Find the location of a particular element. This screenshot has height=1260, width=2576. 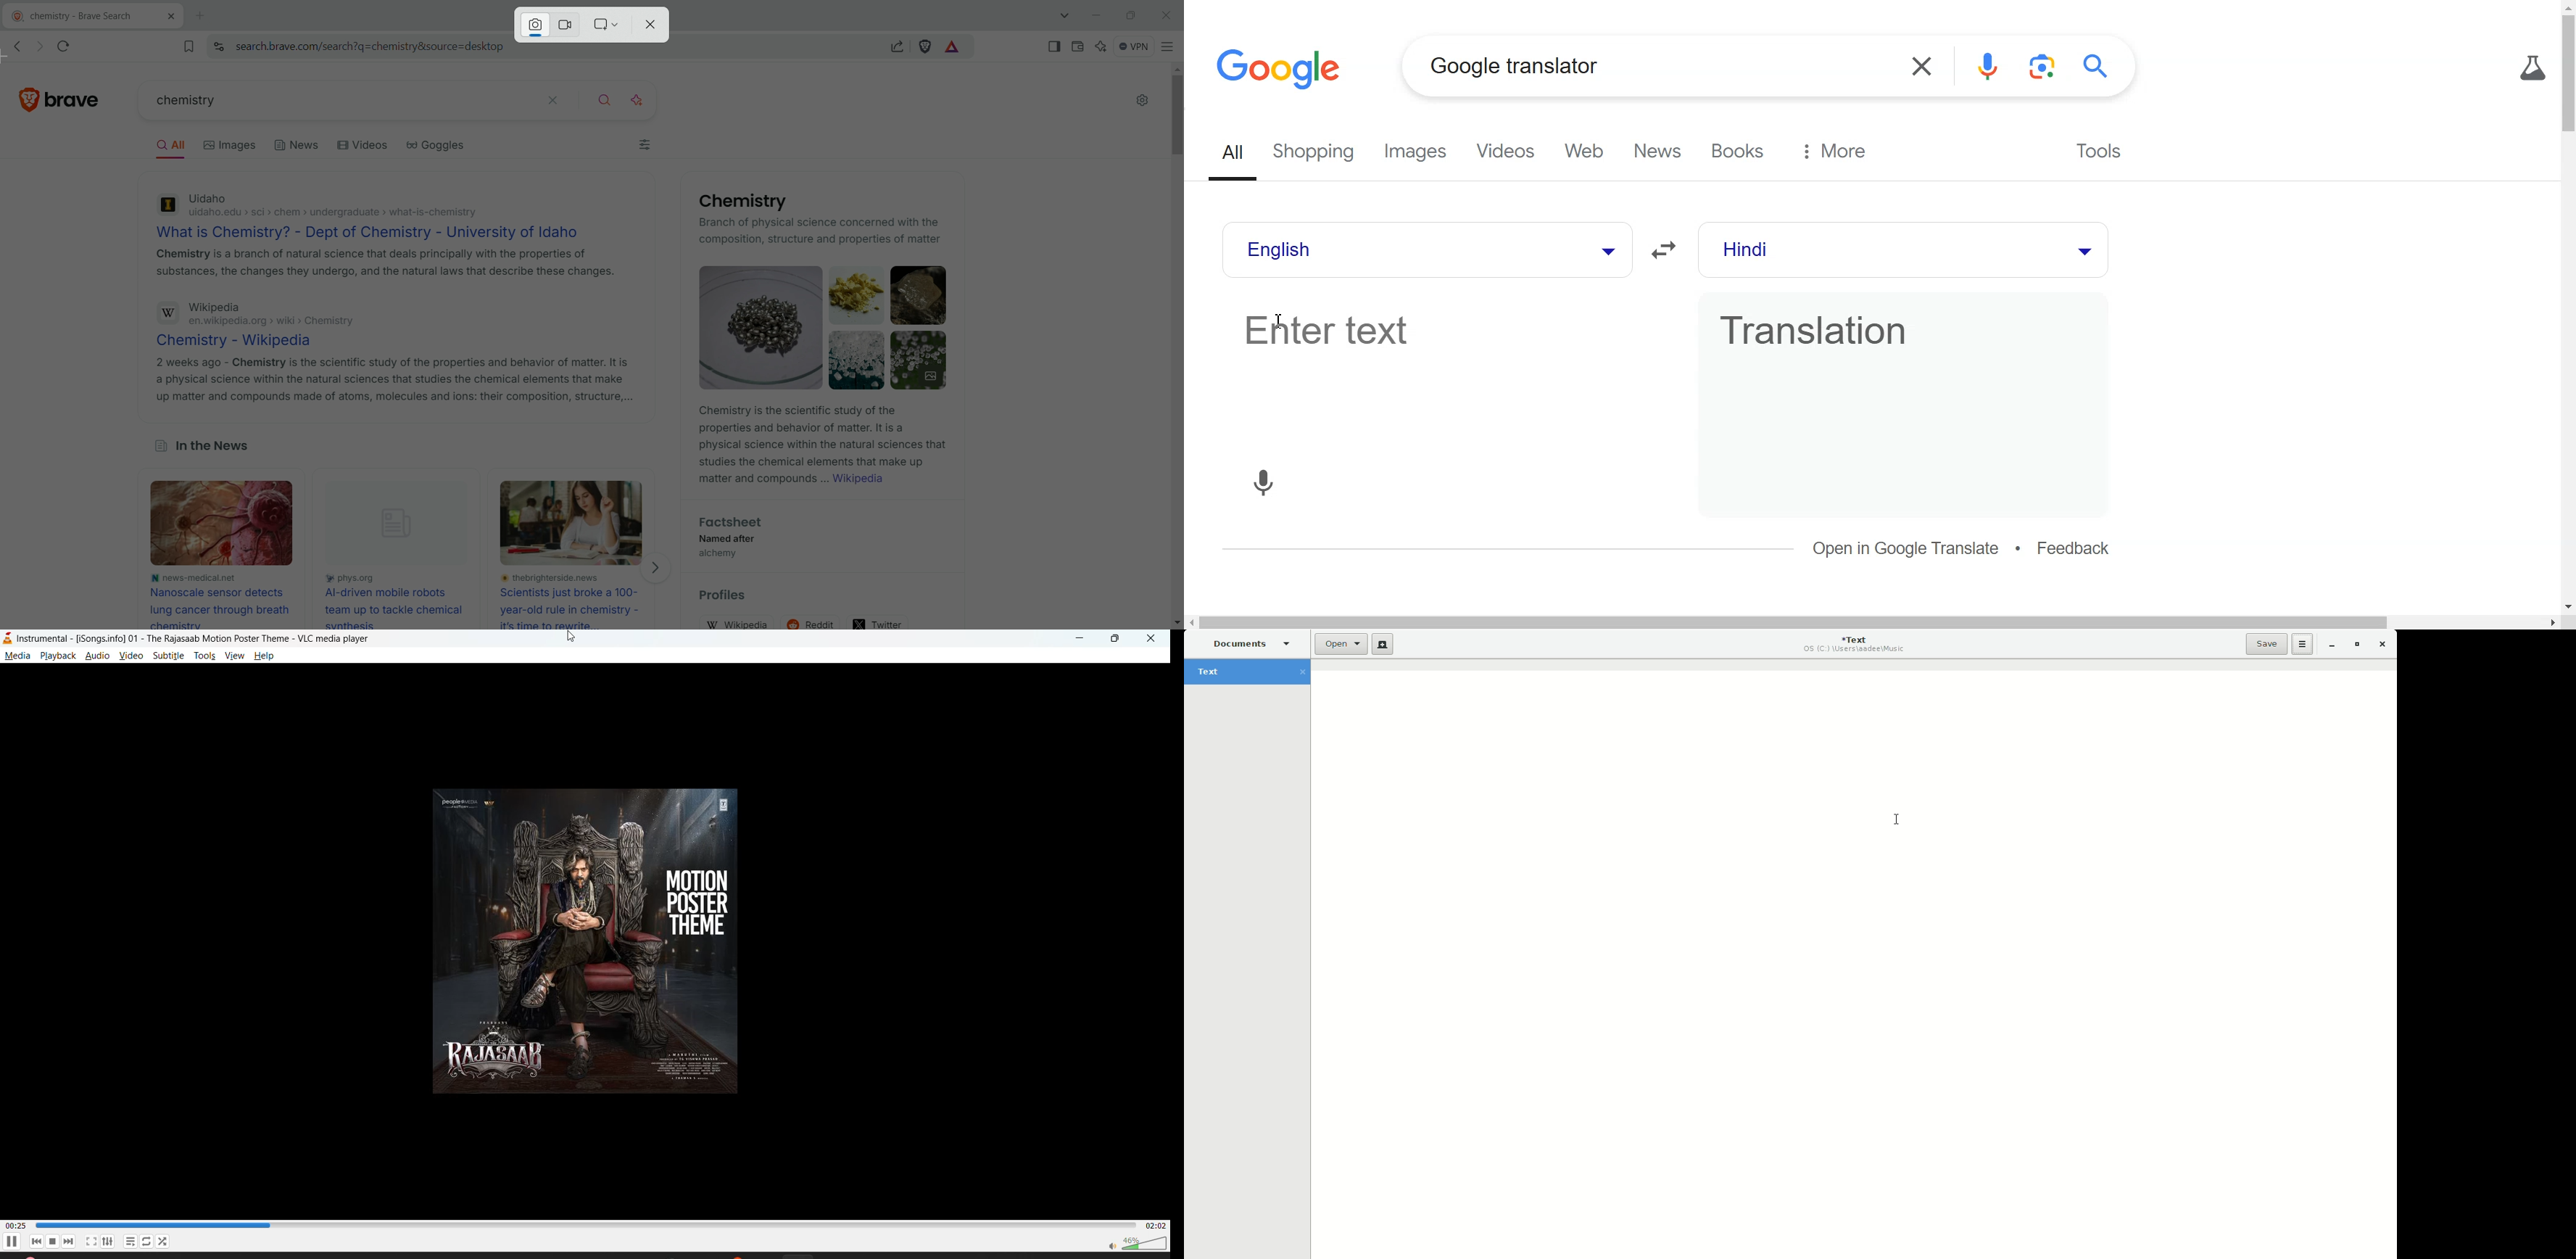

Wikipediaen.wikipedia.org > wiki > ChemistryChemistry - Wikipedia is located at coordinates (275, 323).